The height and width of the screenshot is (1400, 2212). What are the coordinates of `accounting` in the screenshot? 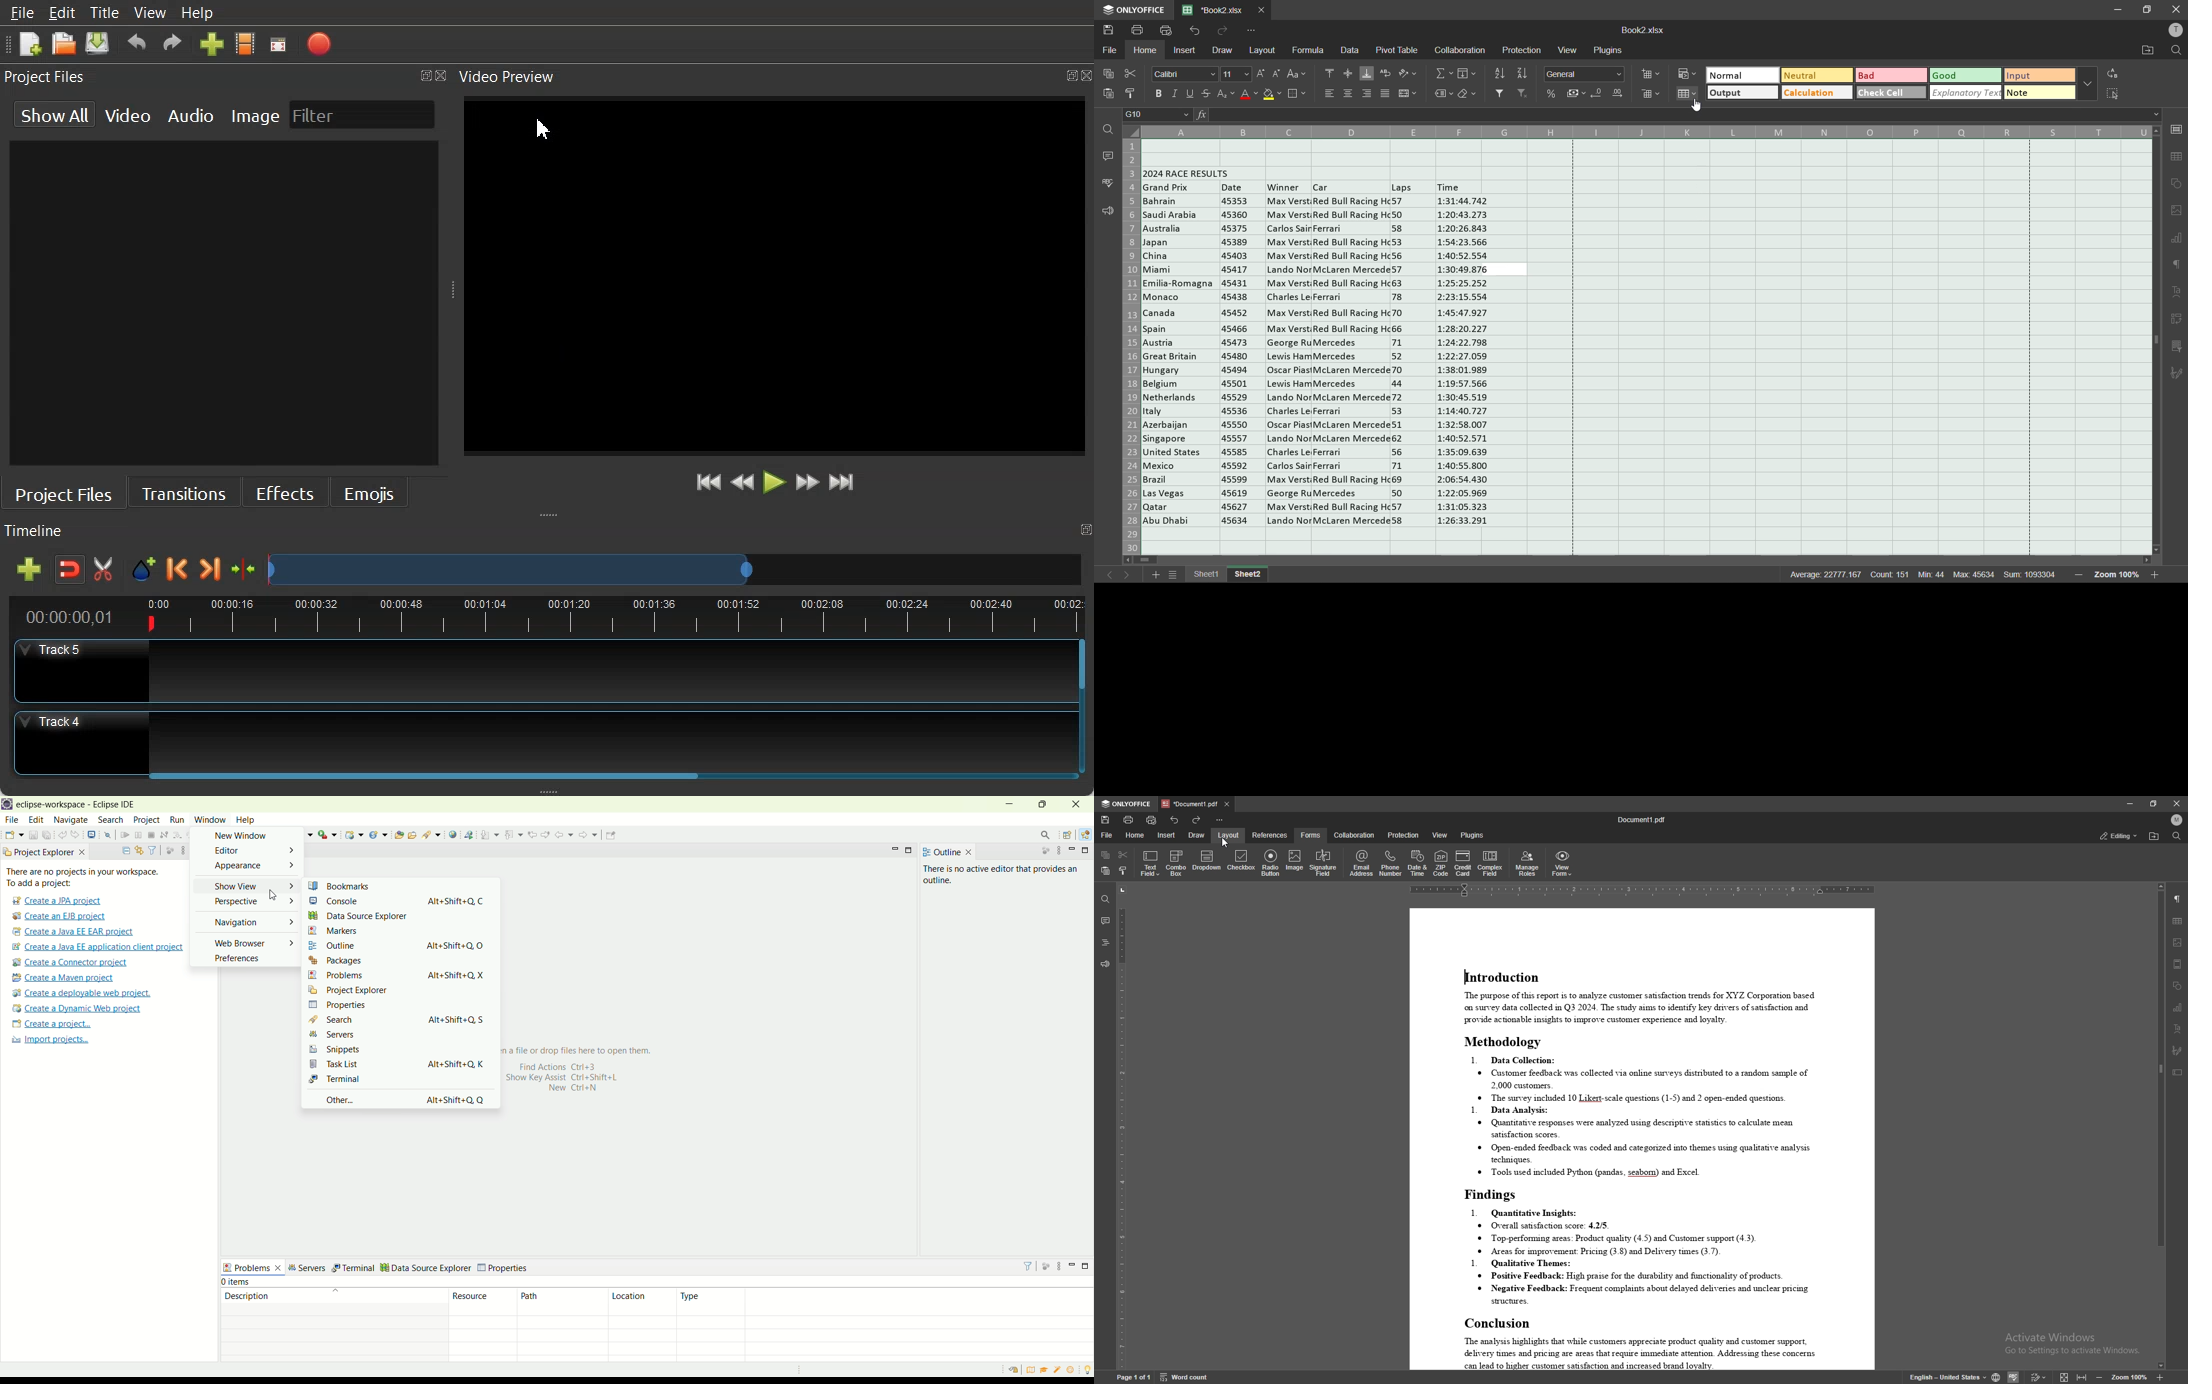 It's located at (1577, 92).